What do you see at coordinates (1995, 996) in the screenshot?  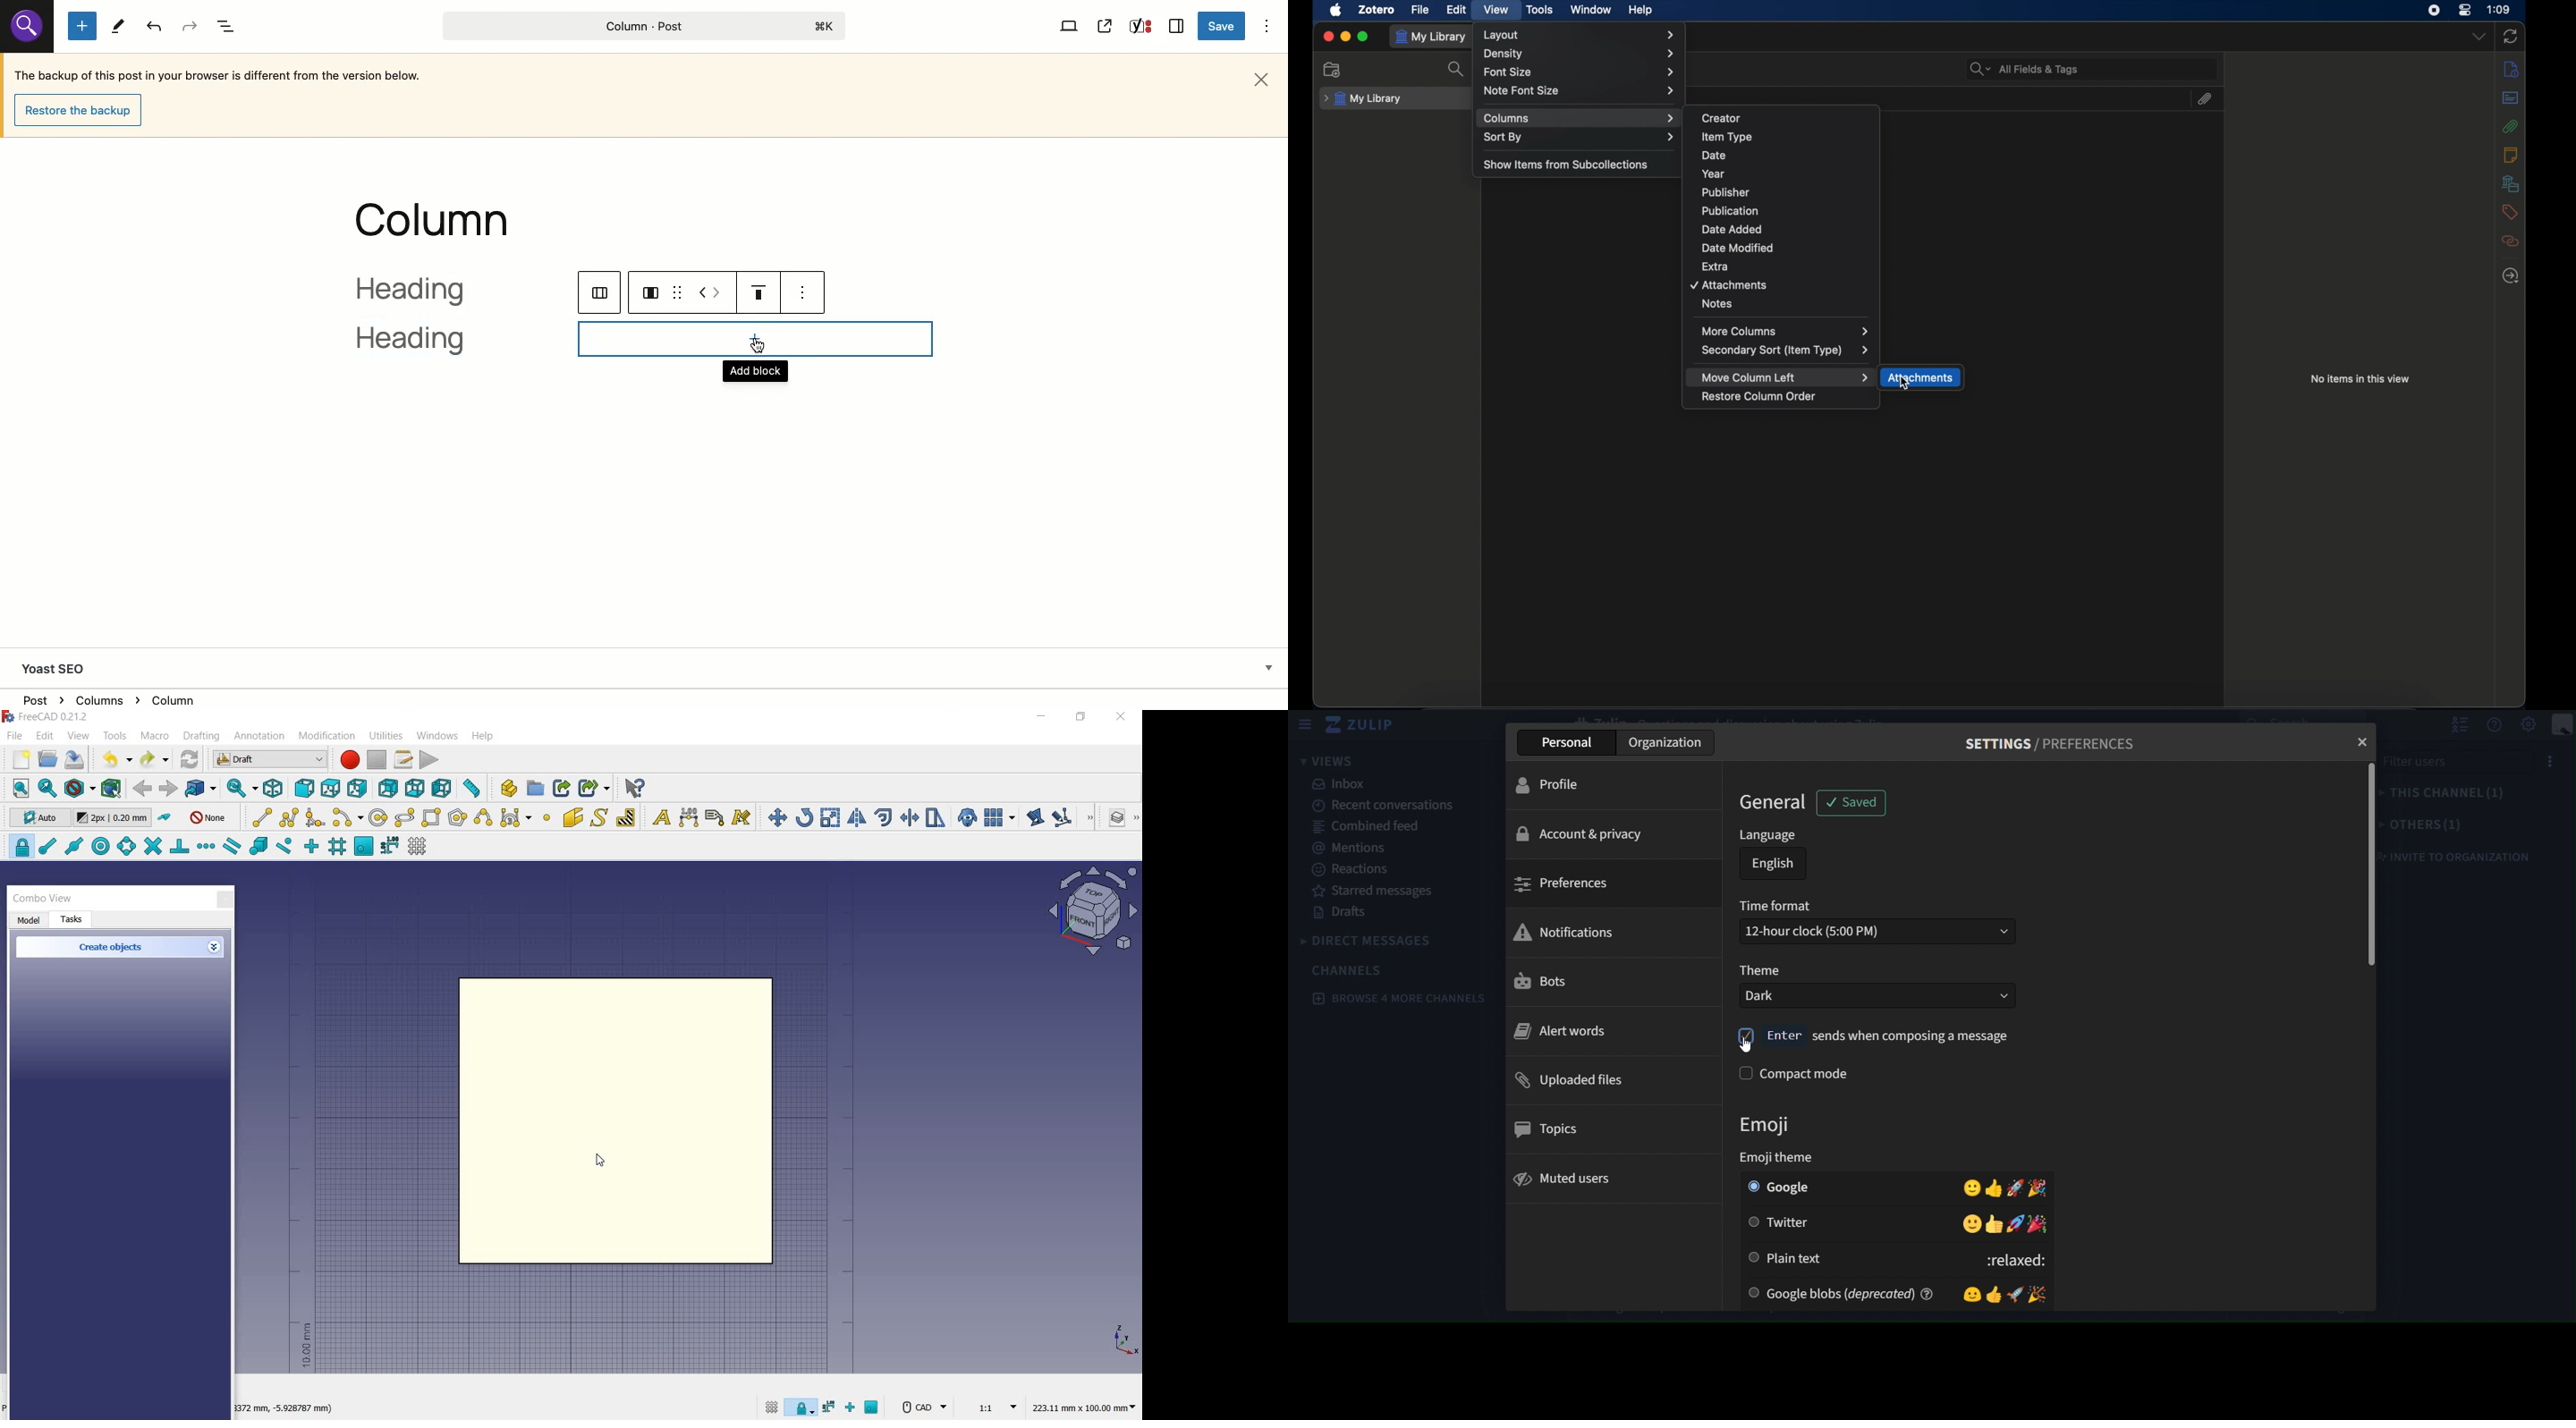 I see `drop down` at bounding box center [1995, 996].